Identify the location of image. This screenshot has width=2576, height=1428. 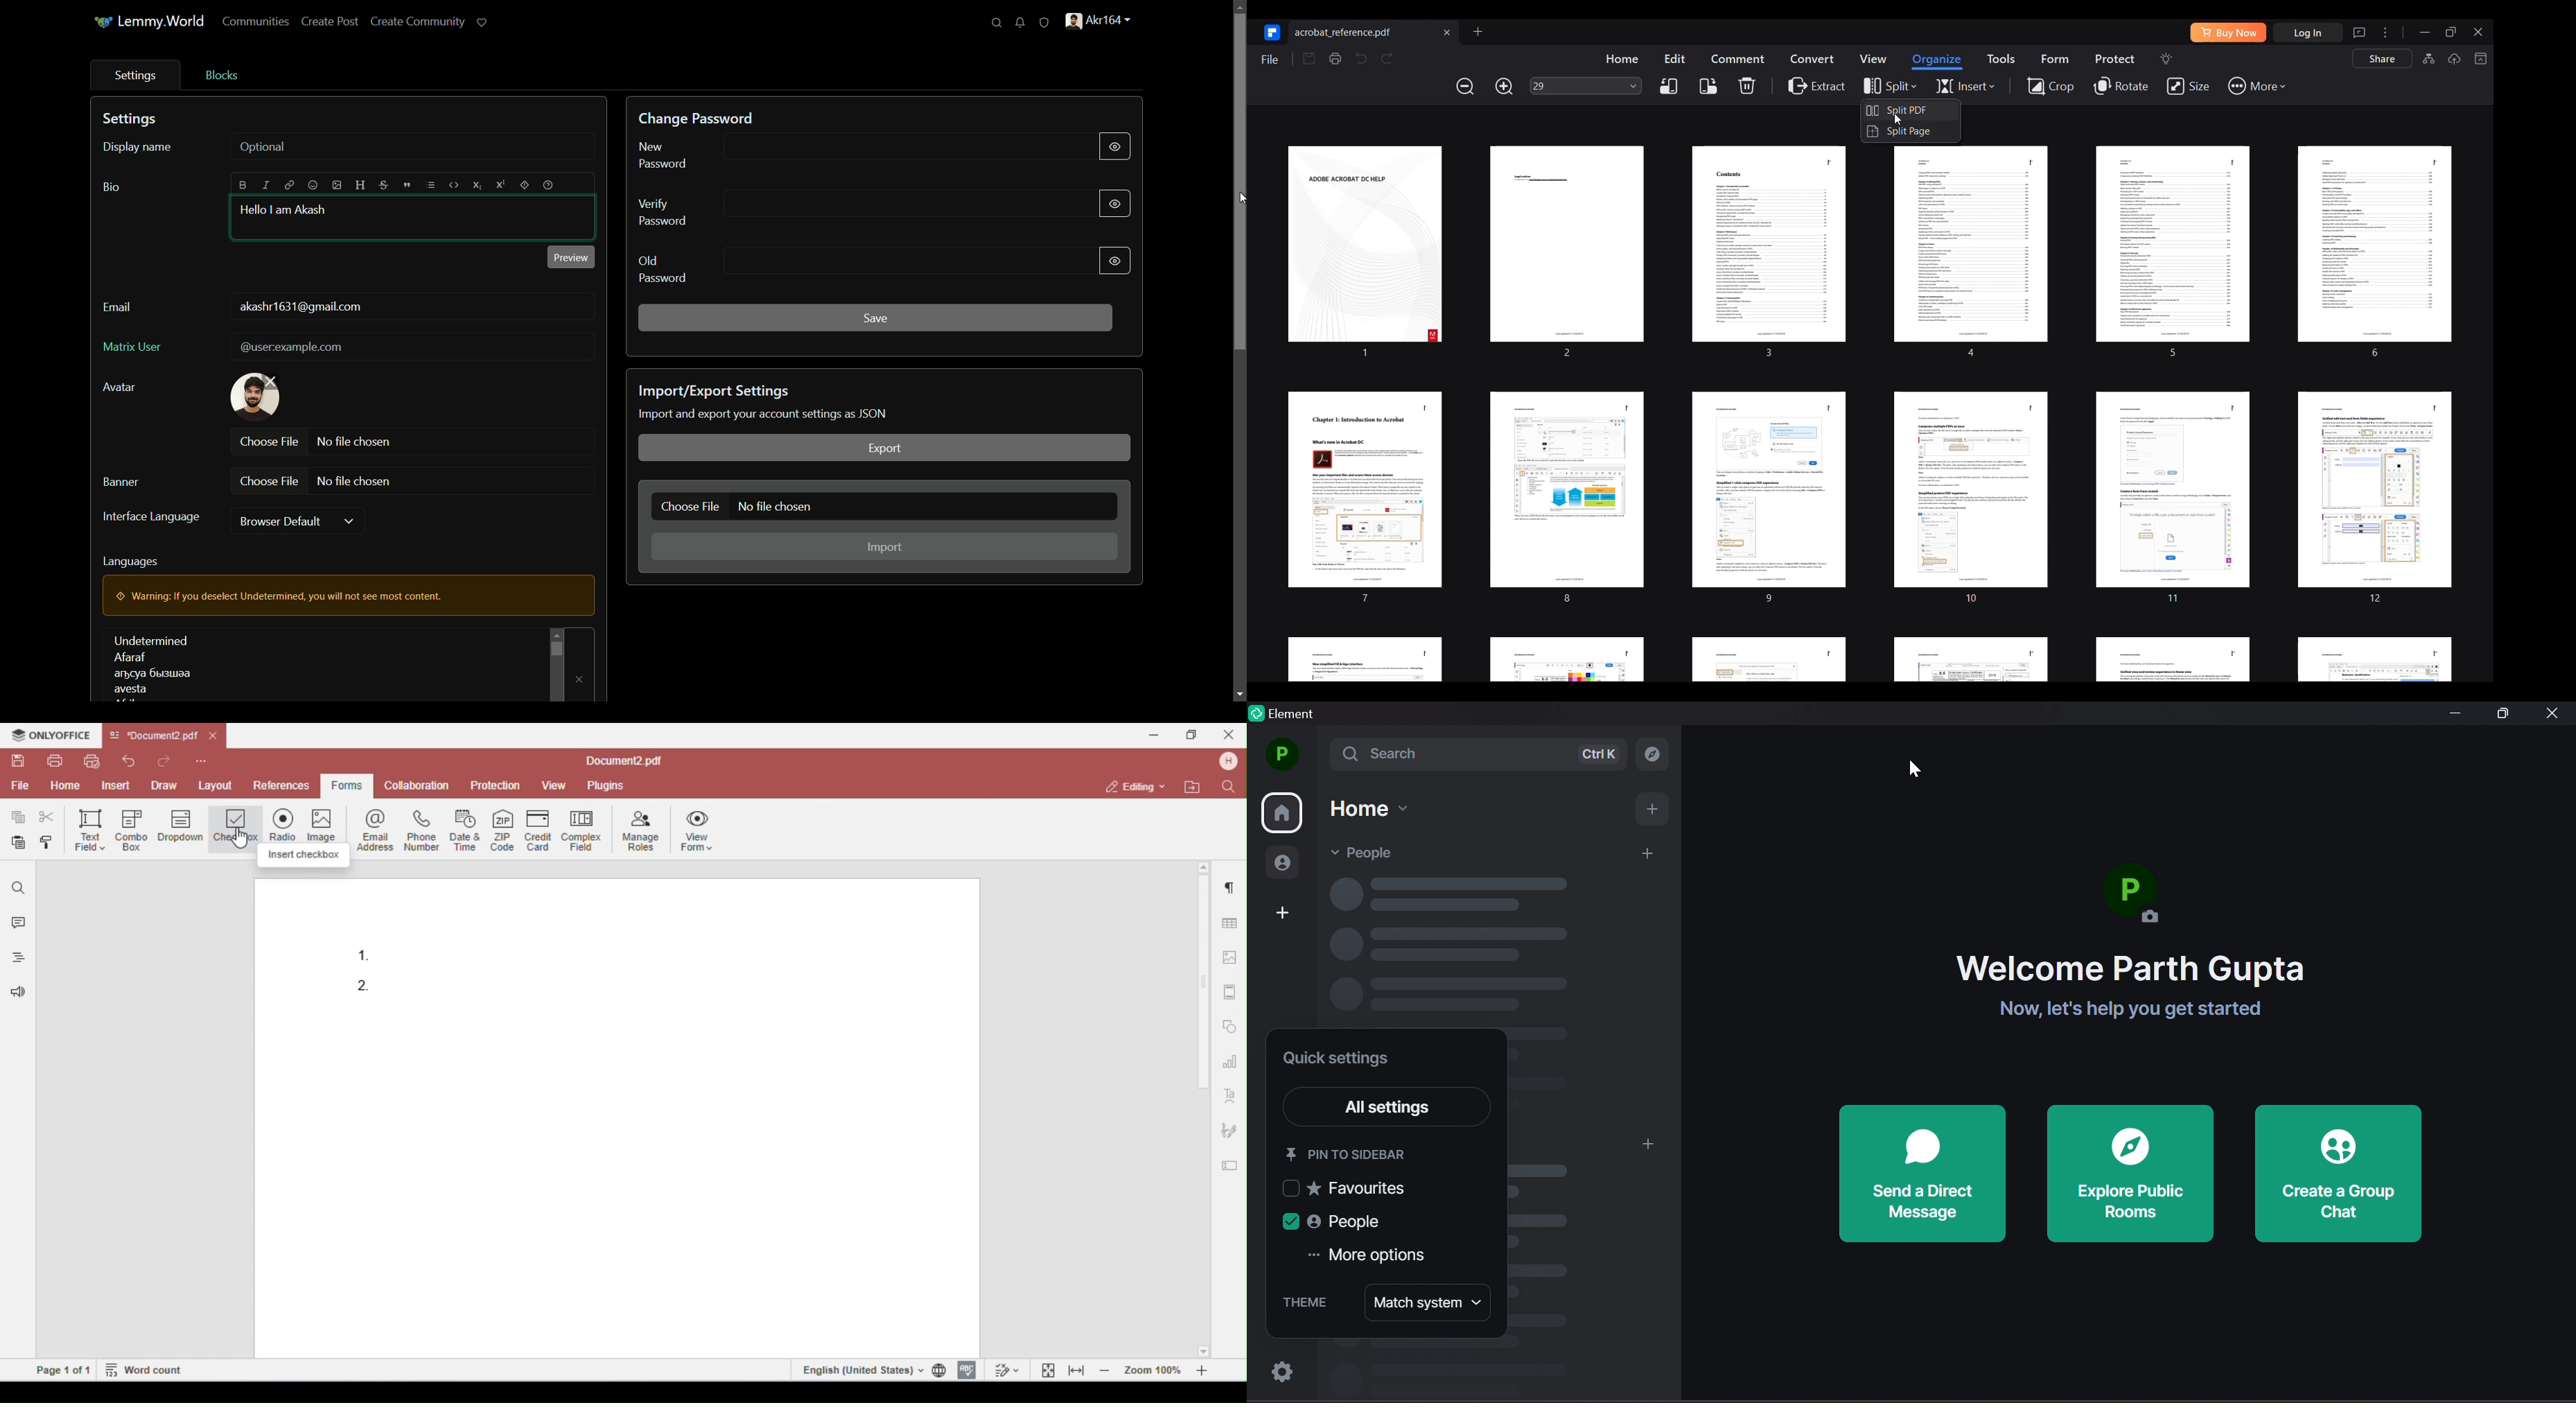
(336, 185).